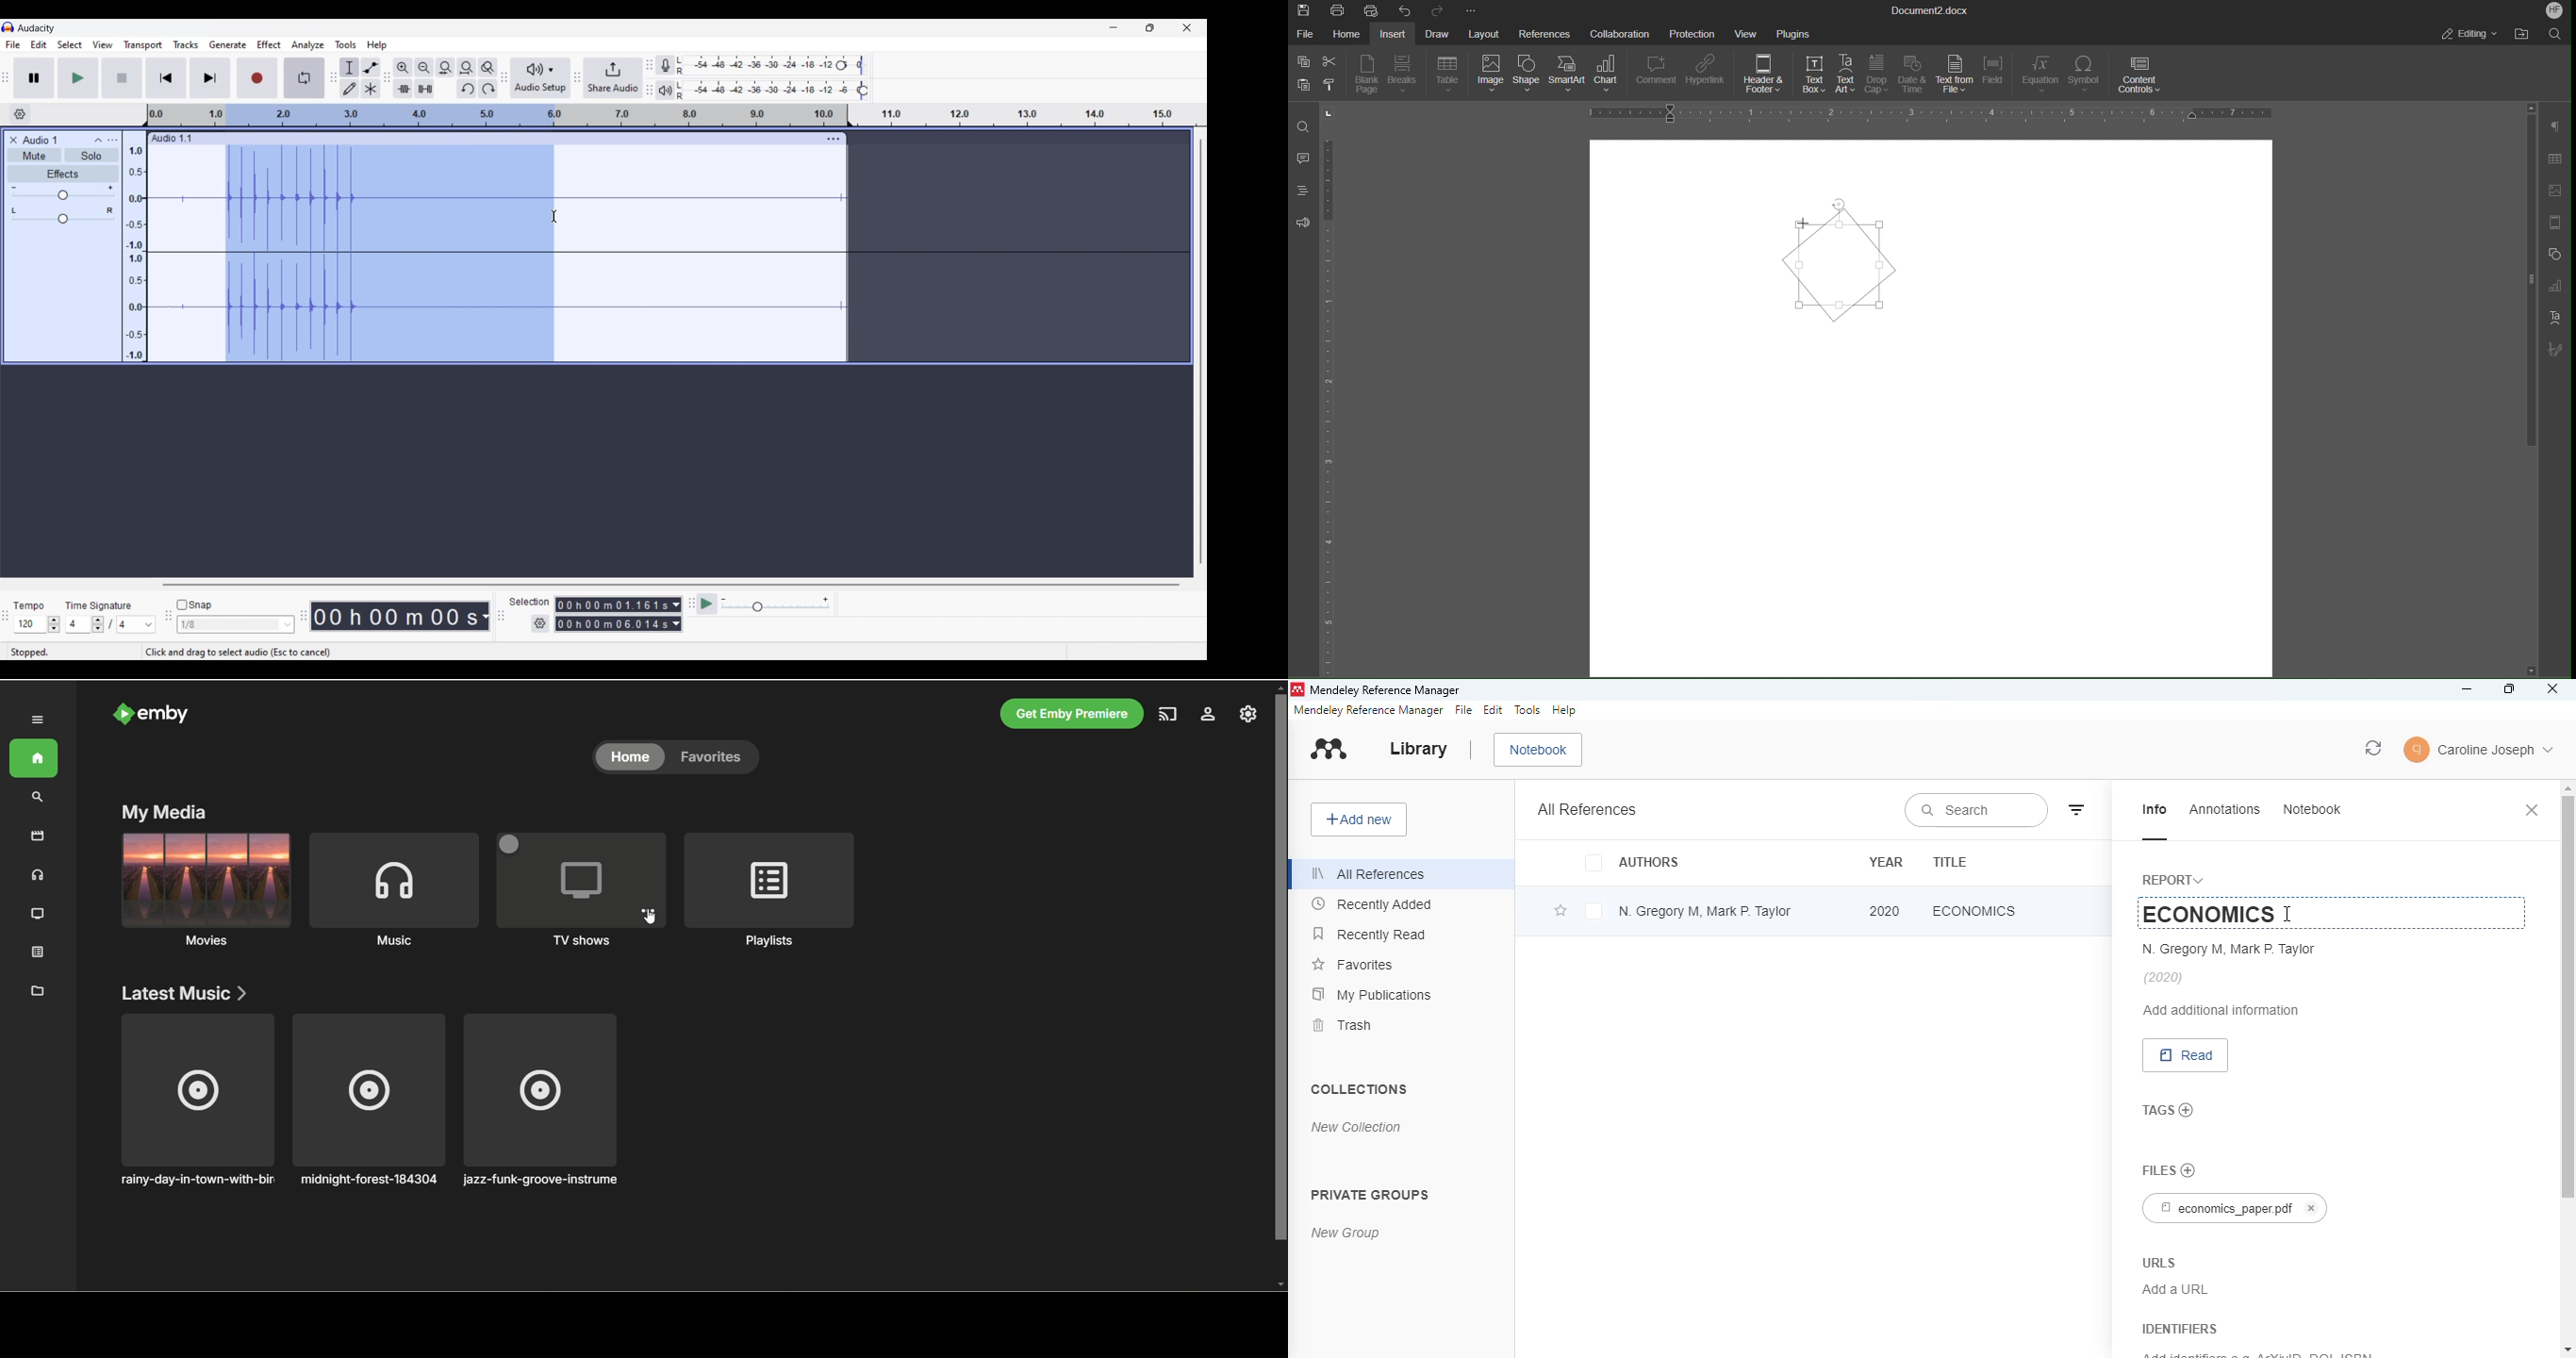  I want to click on Cursor, so click(650, 917).